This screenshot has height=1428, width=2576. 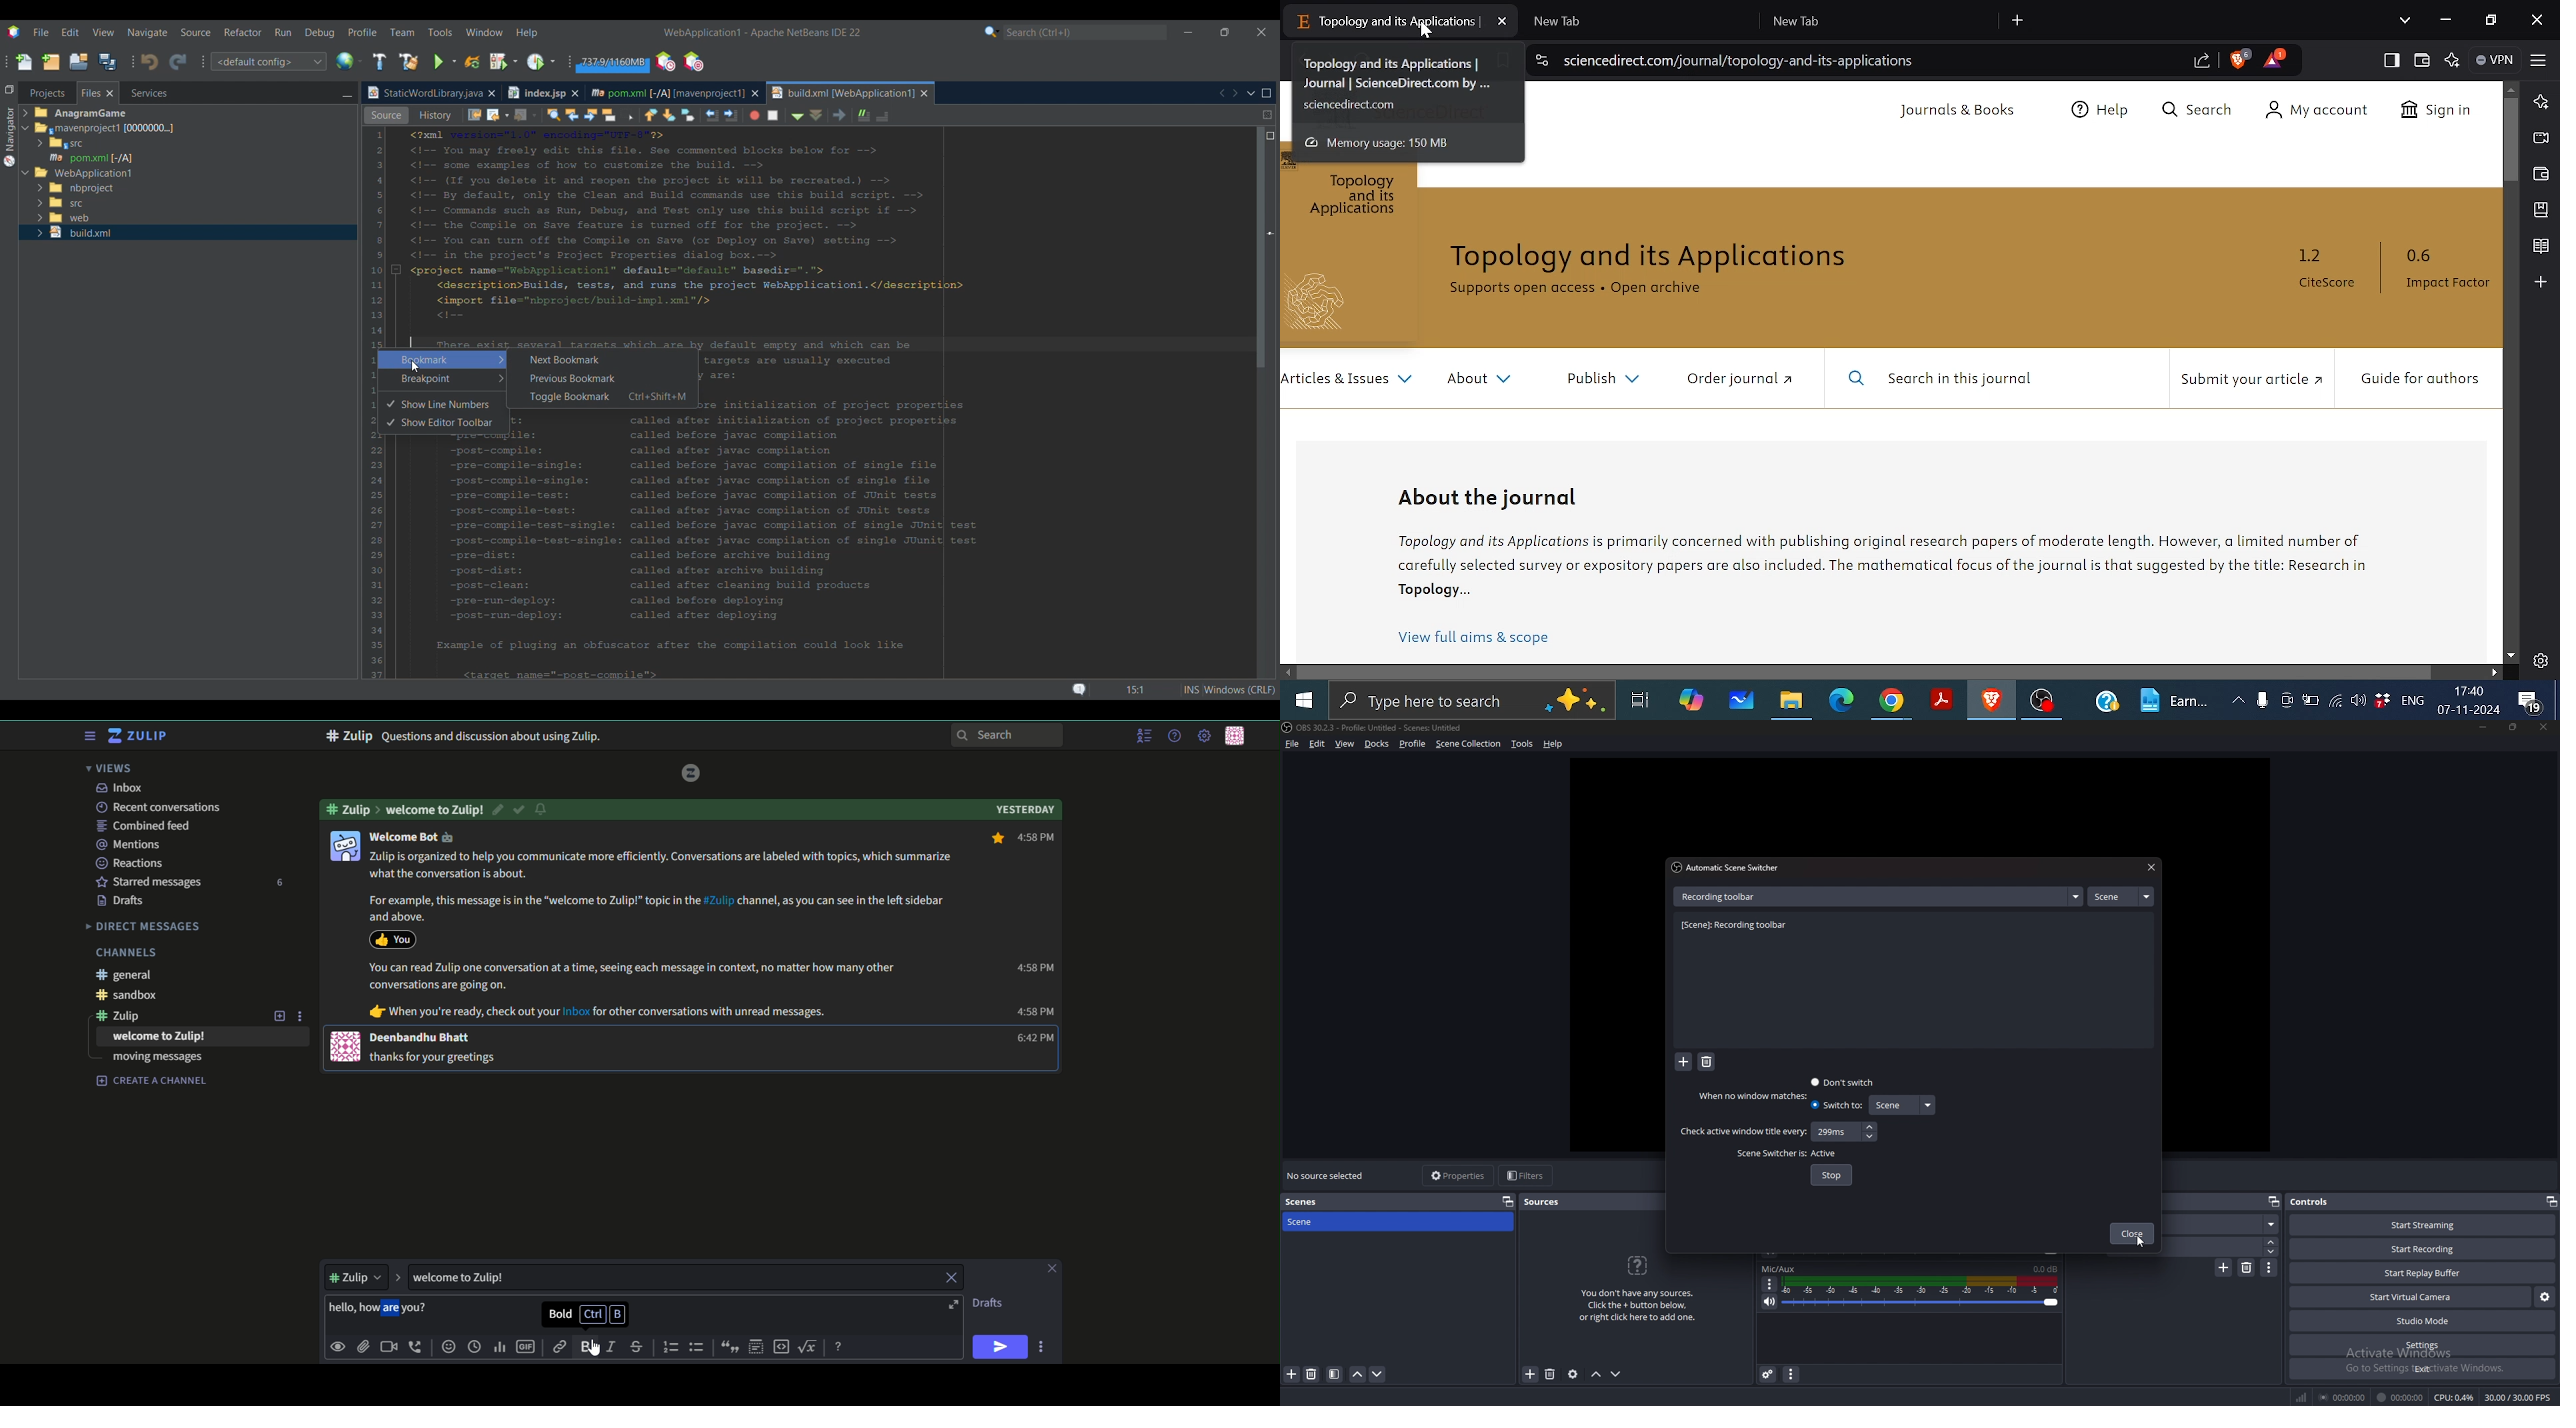 What do you see at coordinates (2343, 1397) in the screenshot?
I see `stream duration` at bounding box center [2343, 1397].